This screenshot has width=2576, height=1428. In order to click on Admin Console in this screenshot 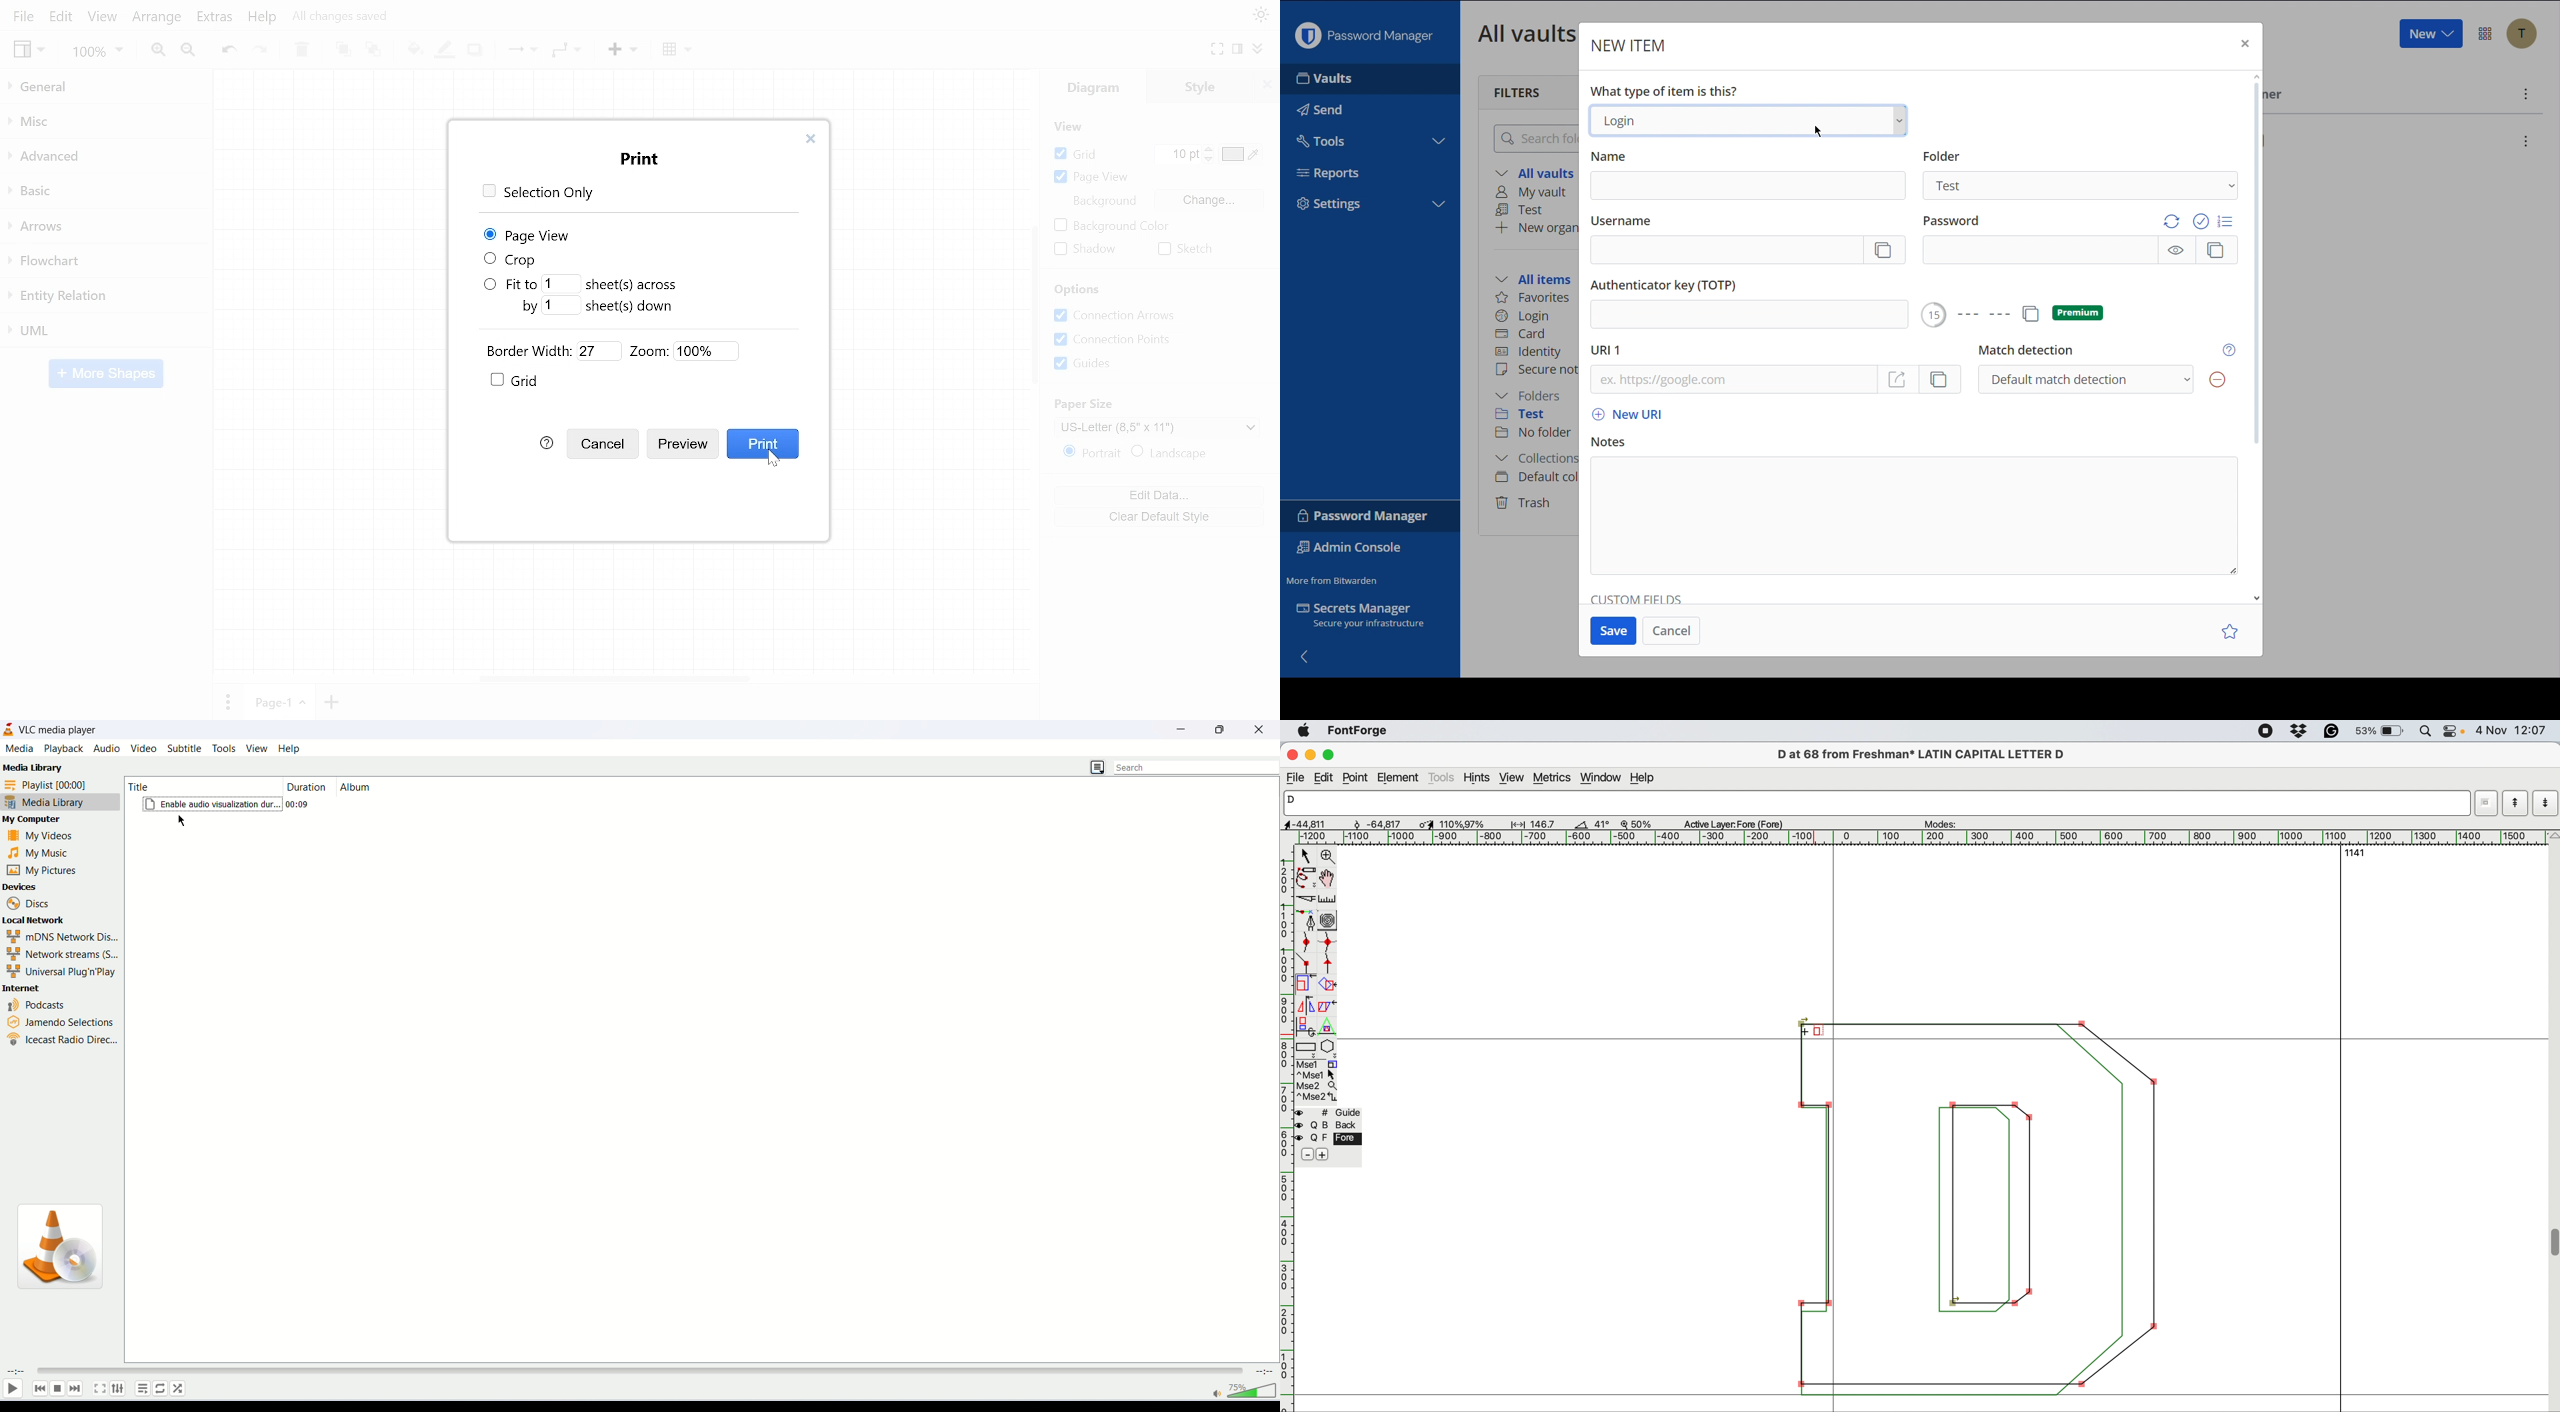, I will do `click(1353, 550)`.